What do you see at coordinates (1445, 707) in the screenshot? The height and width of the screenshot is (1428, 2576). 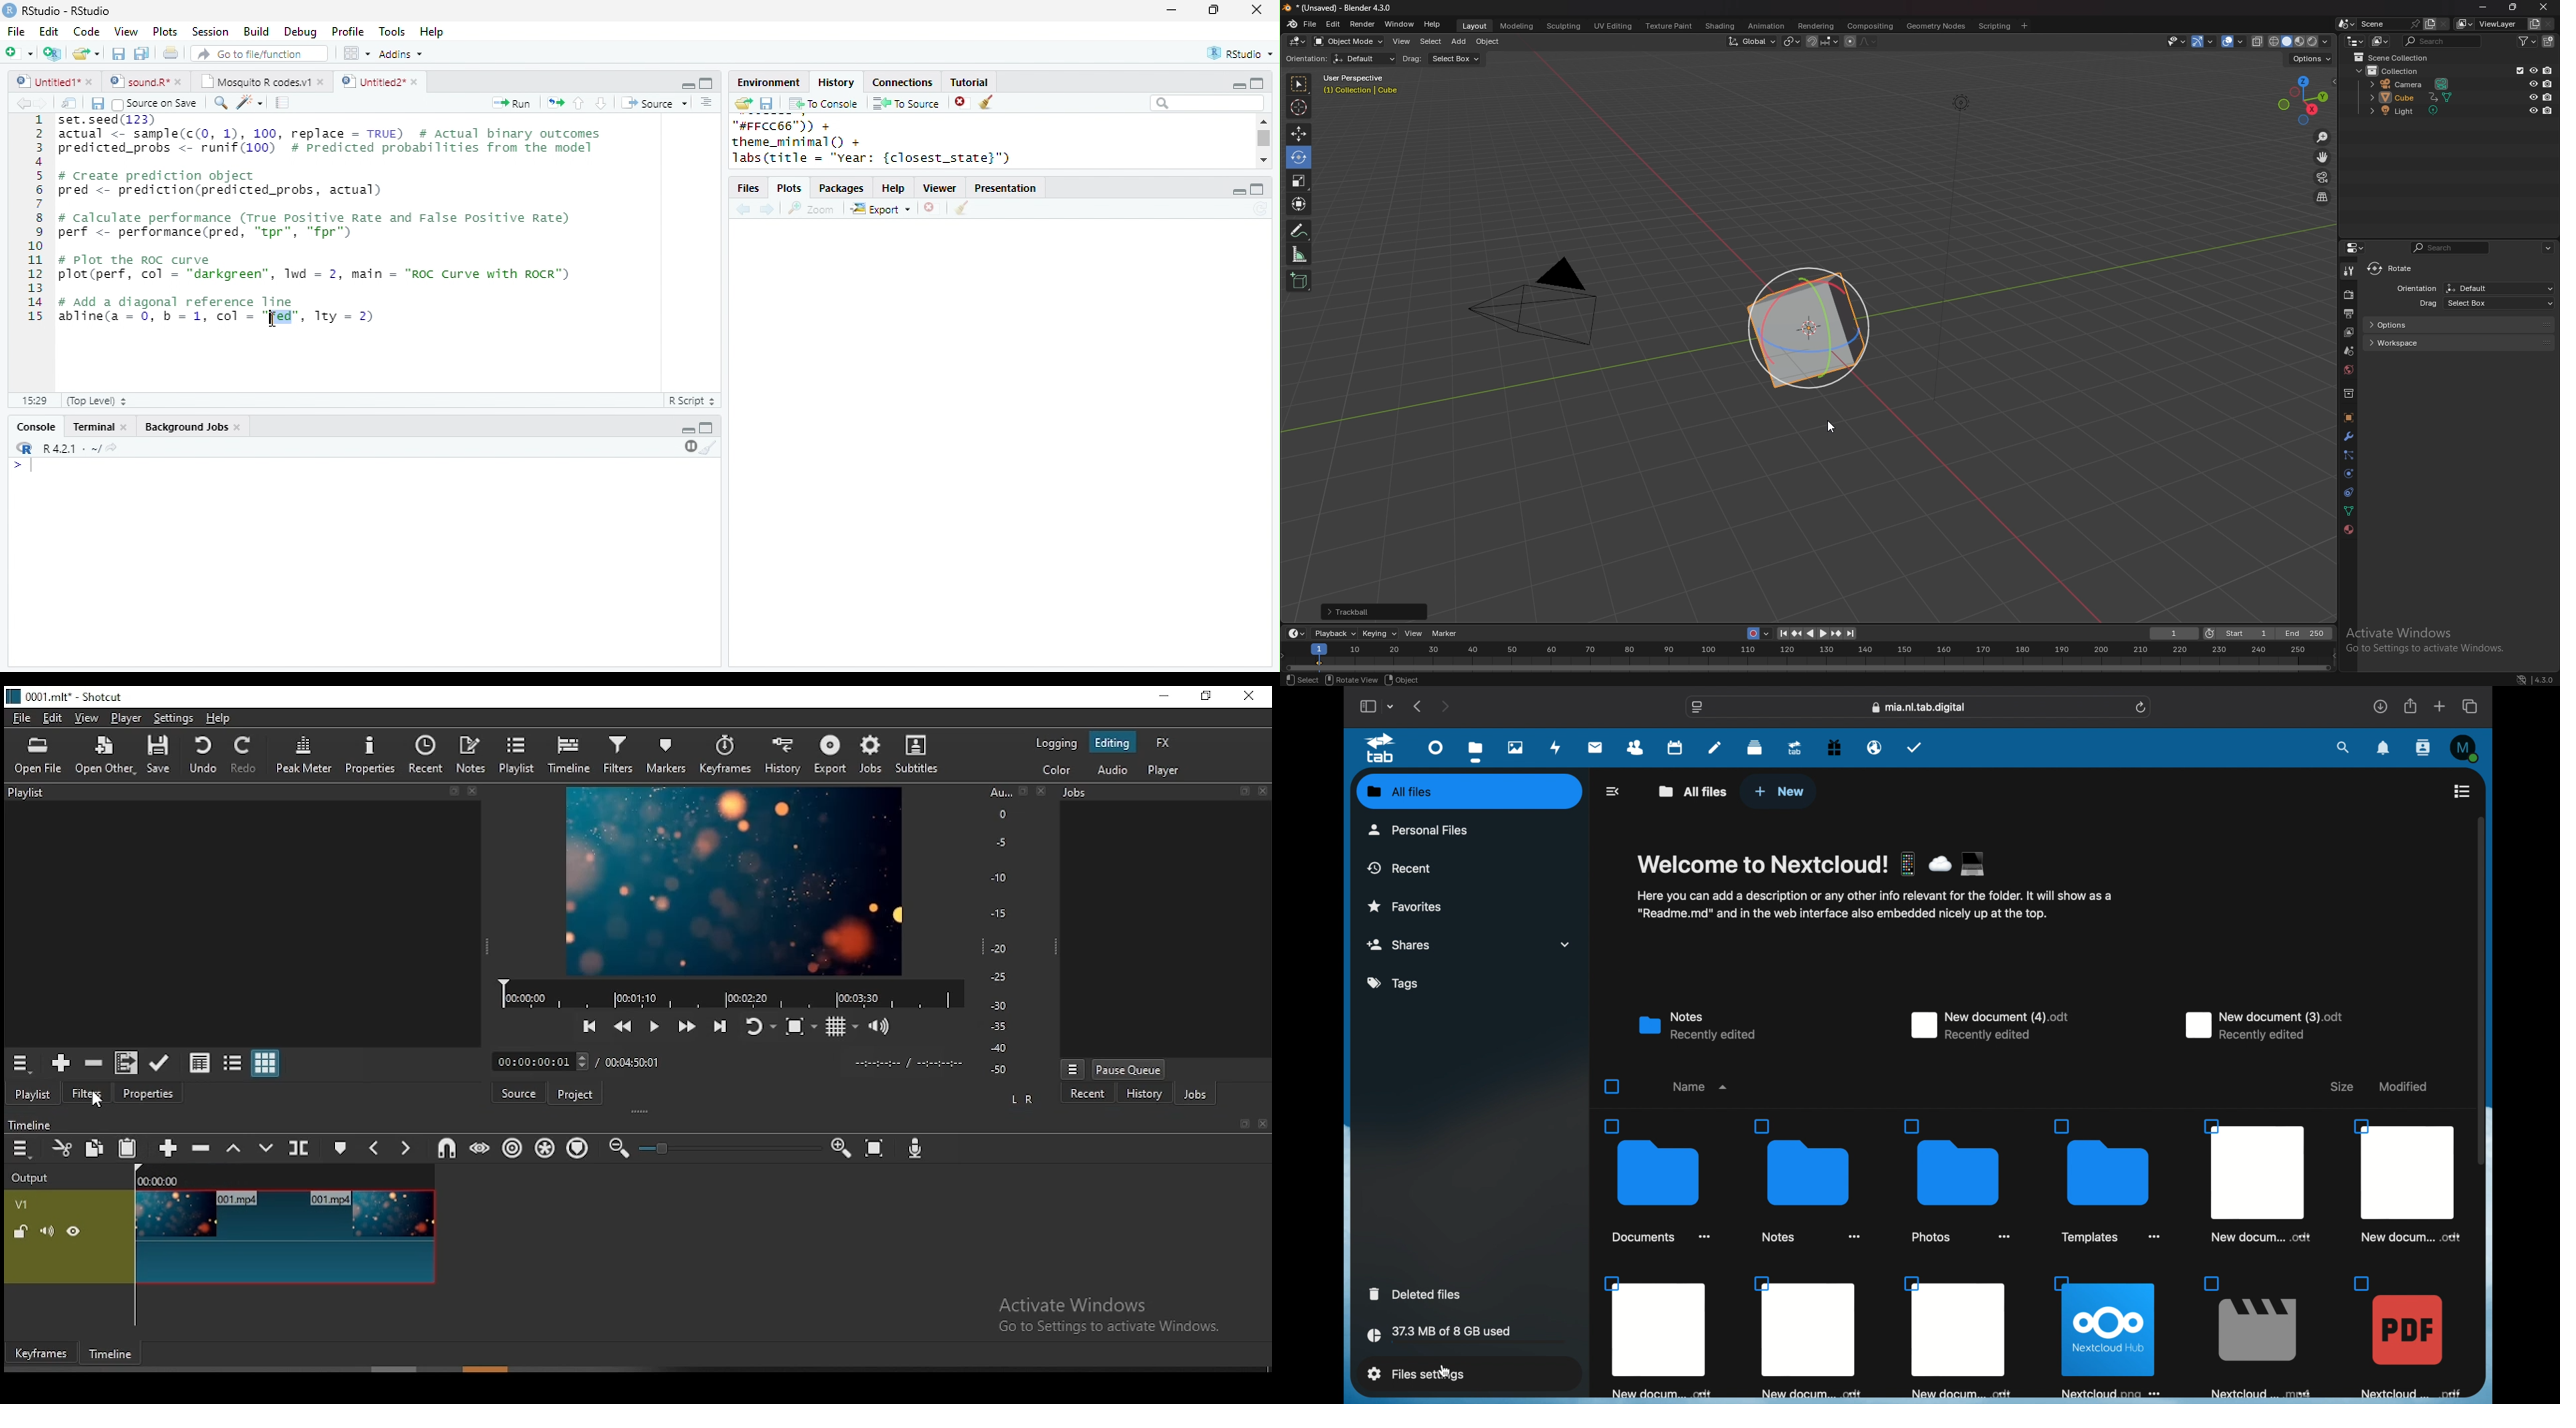 I see `next` at bounding box center [1445, 707].